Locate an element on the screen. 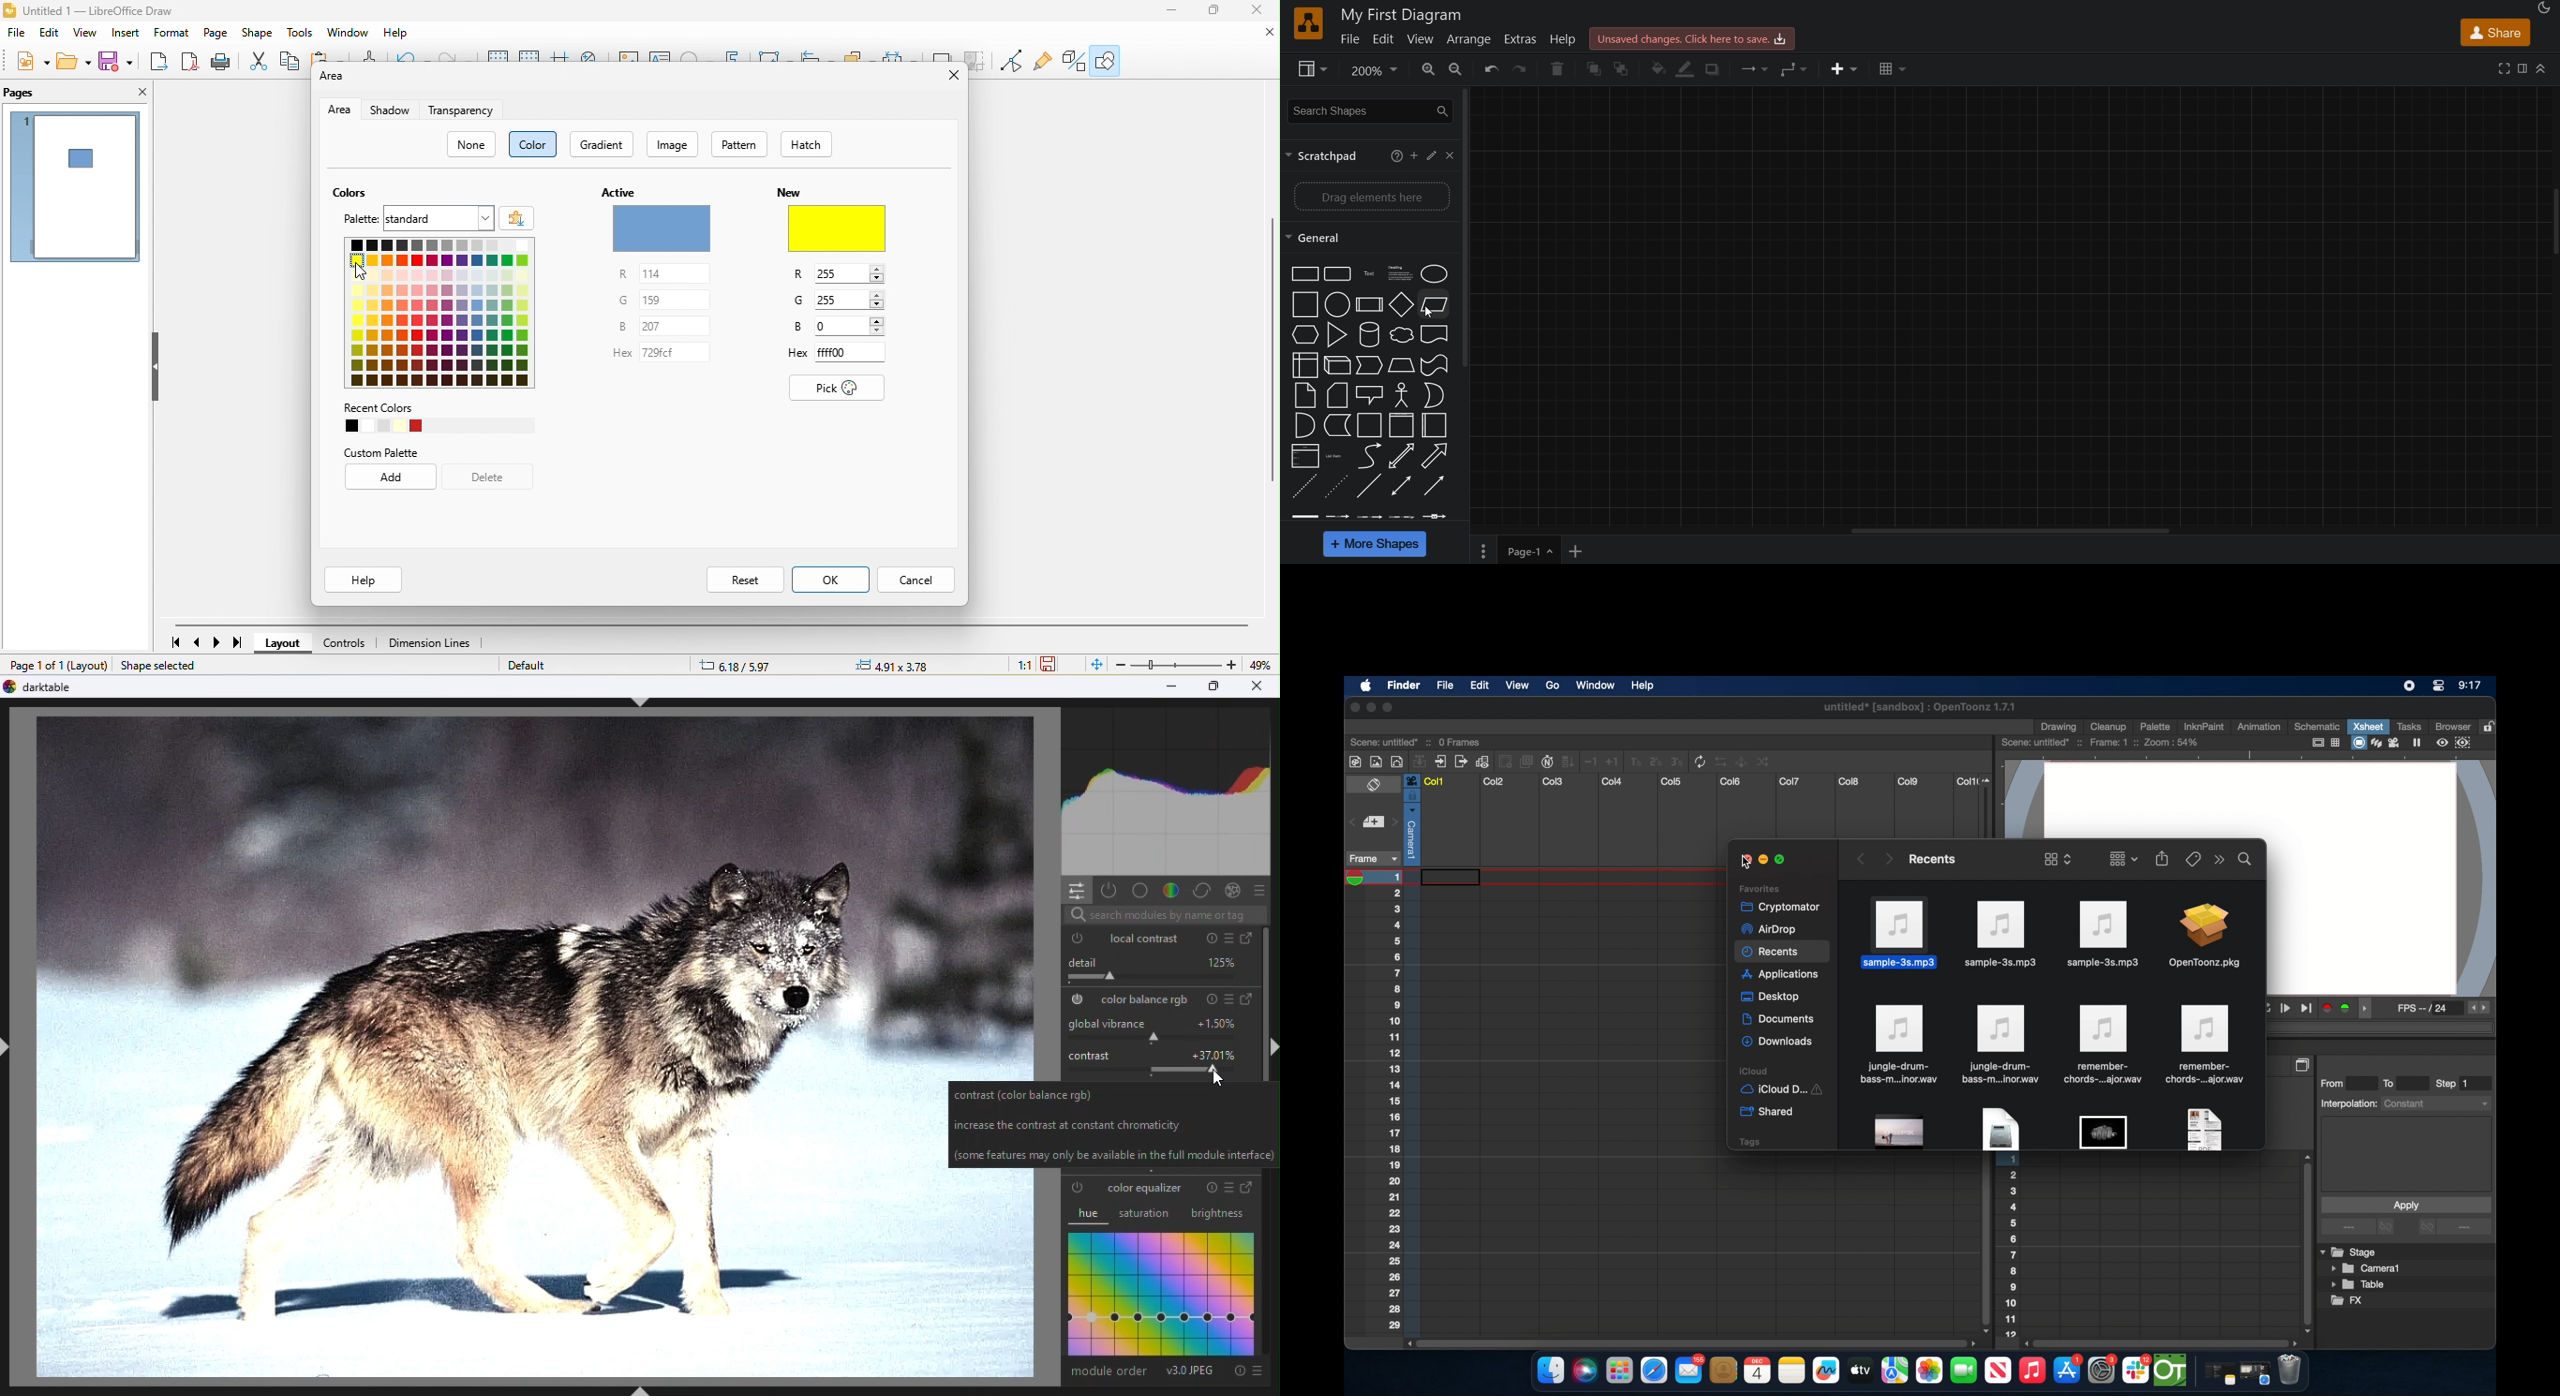 The width and height of the screenshot is (2576, 1400). undo is located at coordinates (1493, 70).